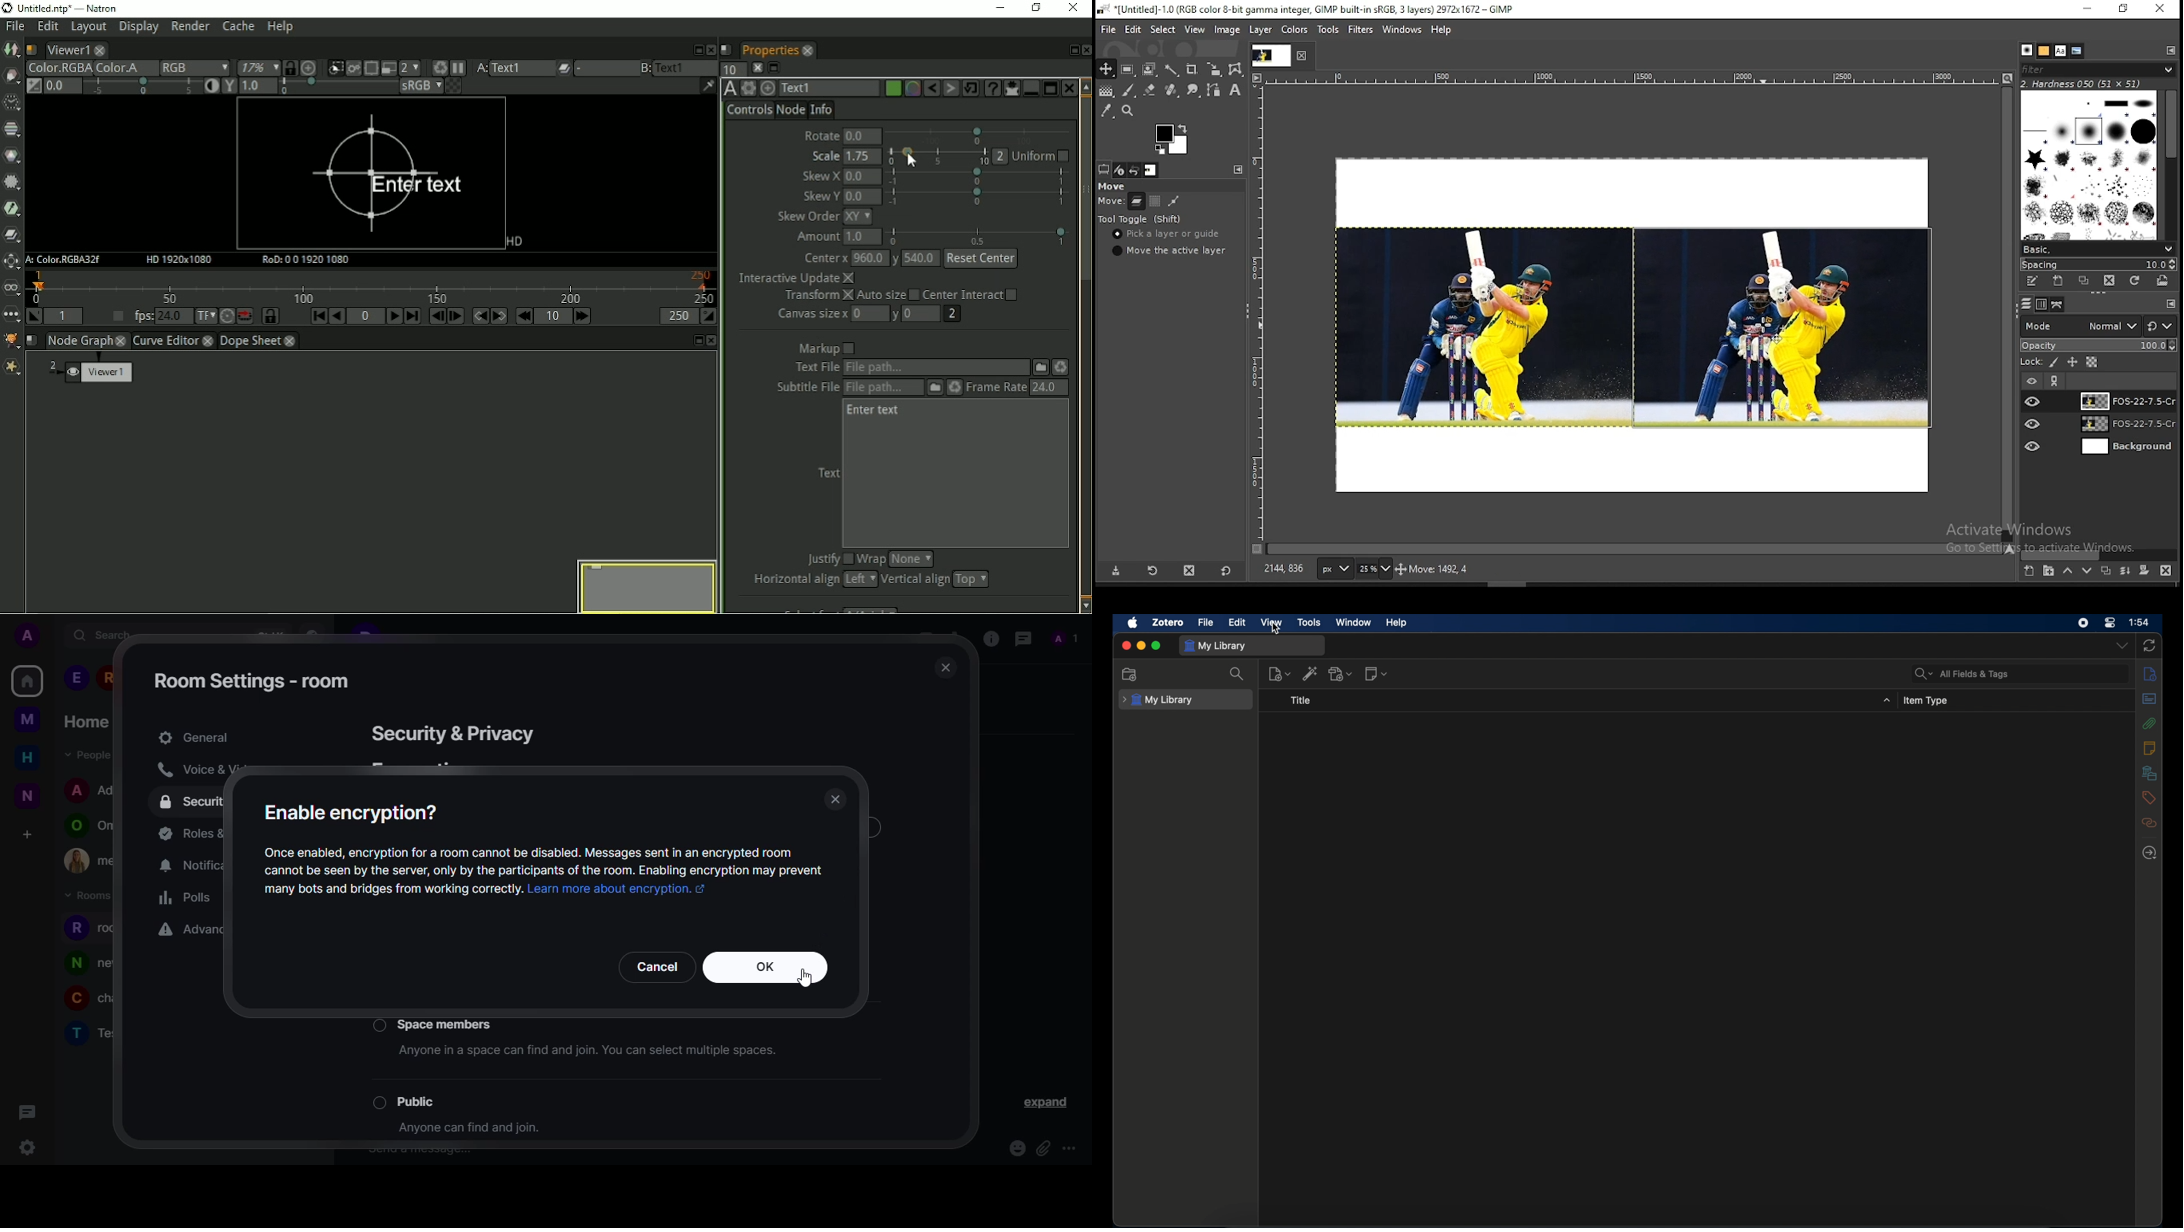 This screenshot has width=2184, height=1232. I want to click on home, so click(26, 680).